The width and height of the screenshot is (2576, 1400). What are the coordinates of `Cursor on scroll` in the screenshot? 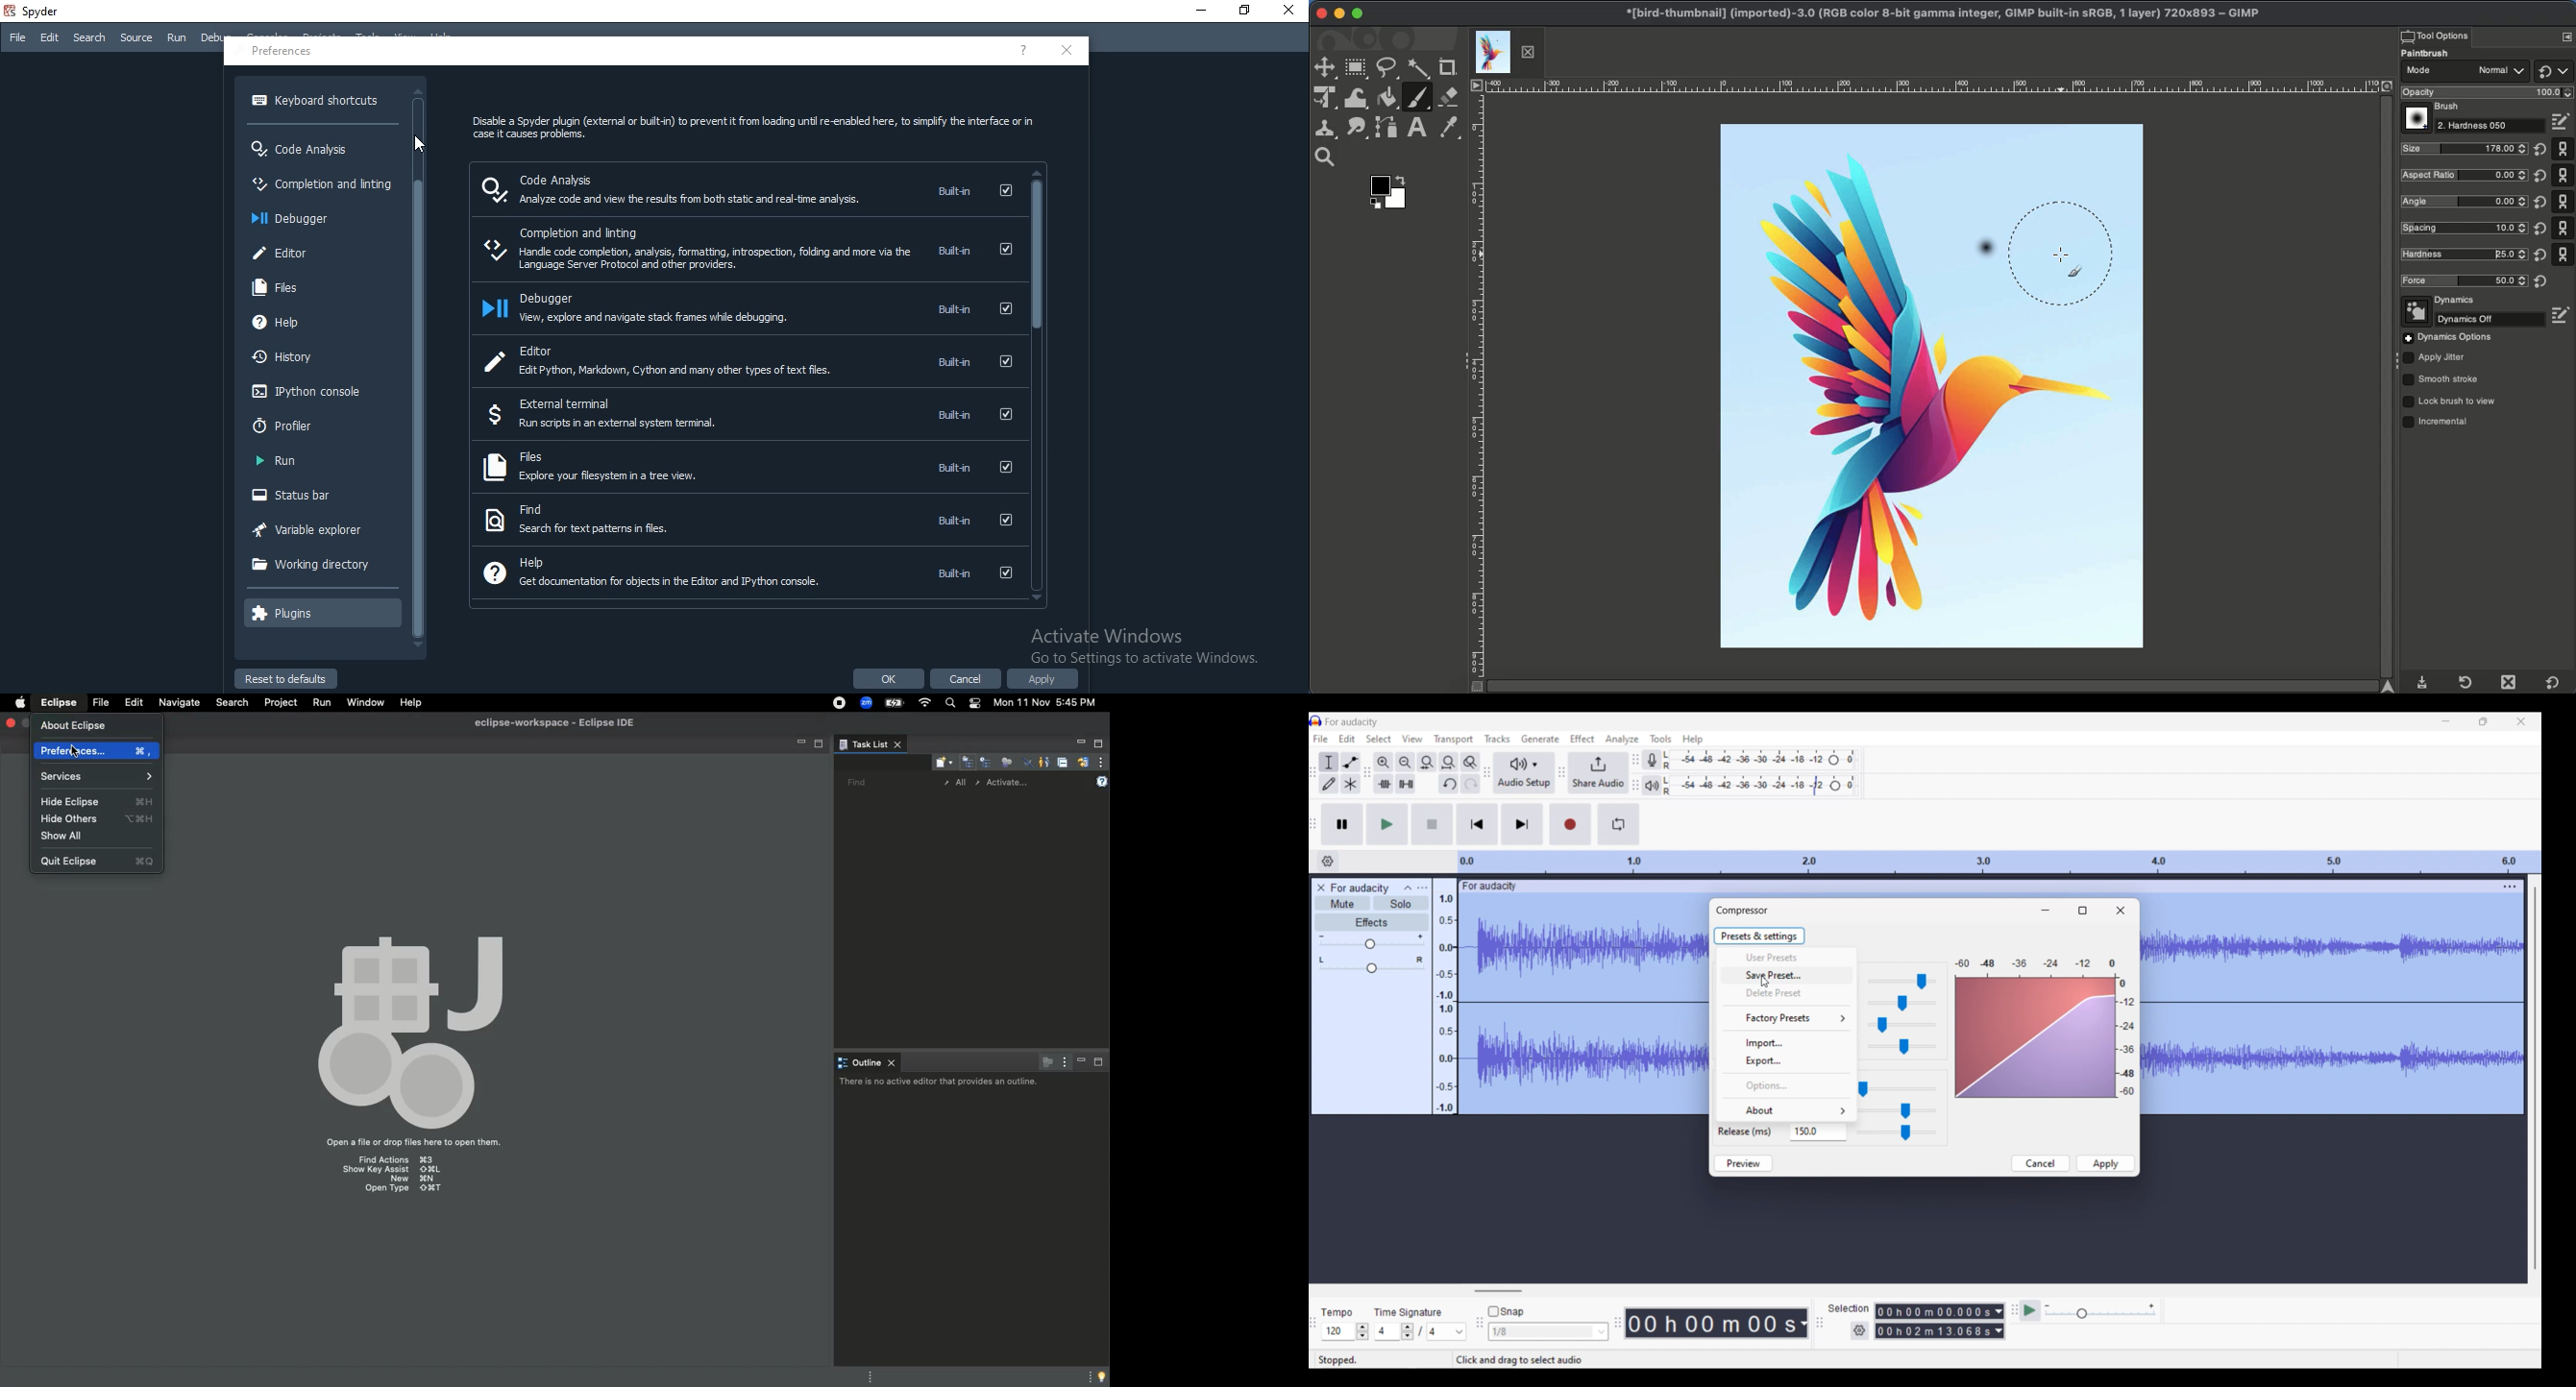 It's located at (415, 146).